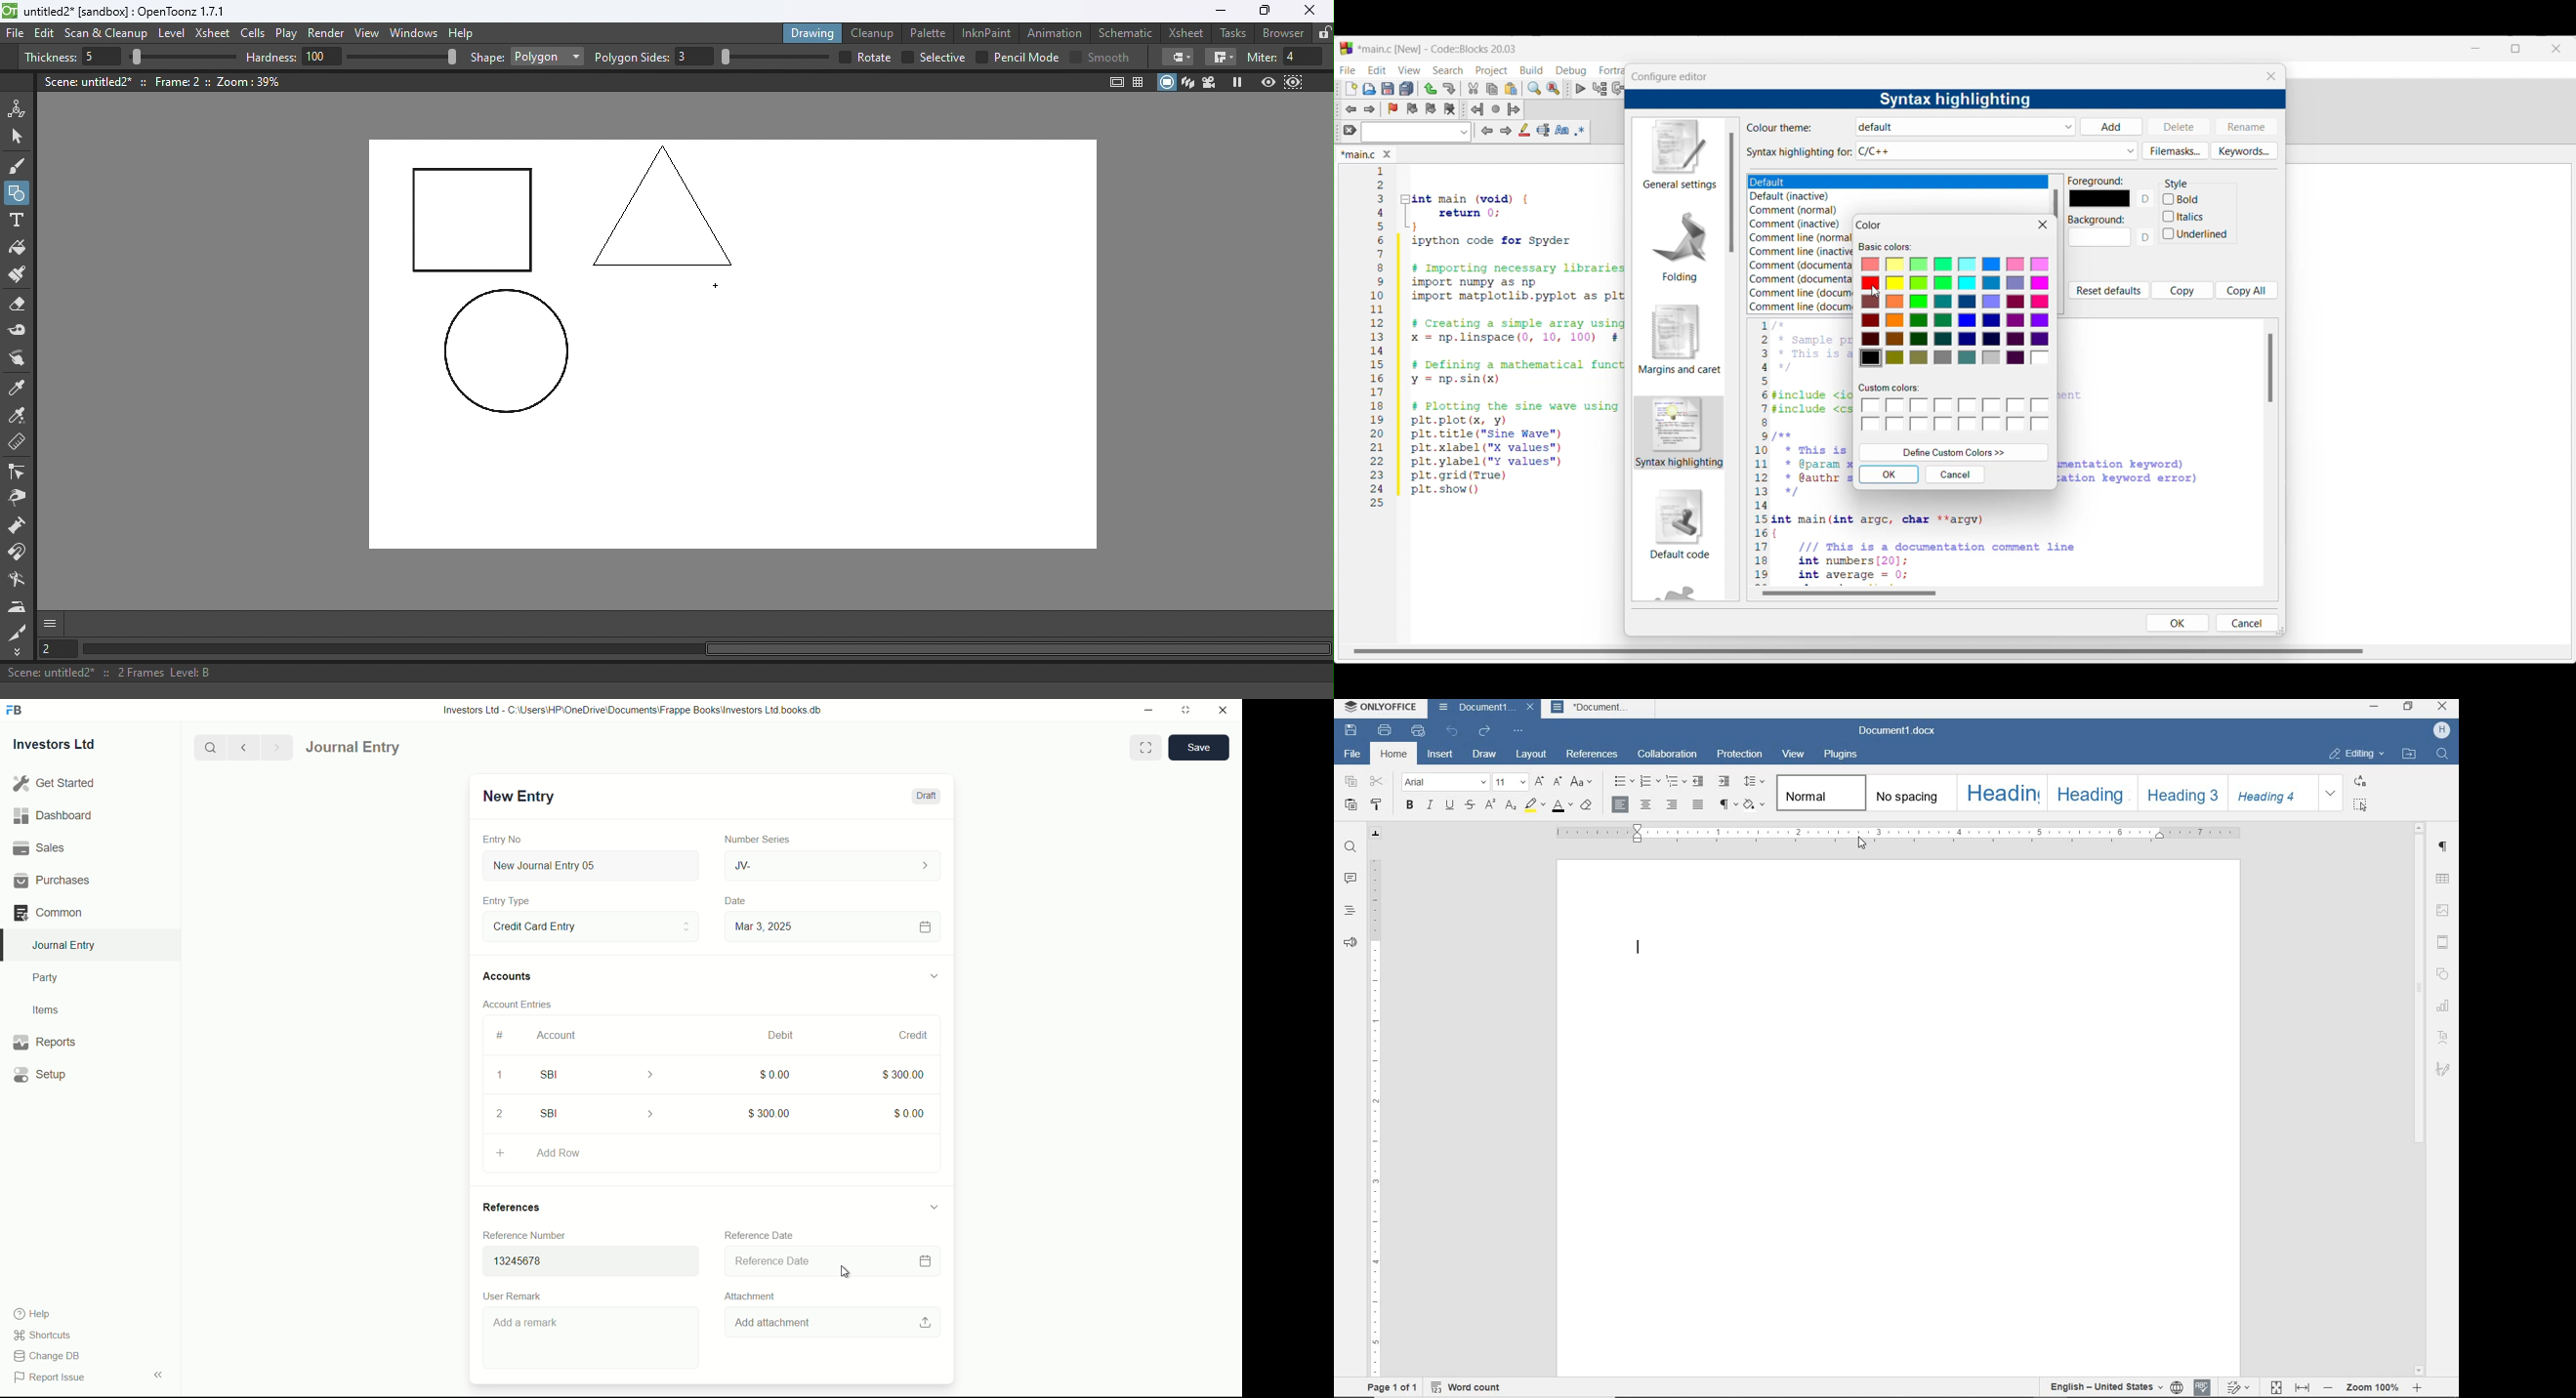 Image resolution: width=2576 pixels, height=1400 pixels. I want to click on search, so click(209, 746).